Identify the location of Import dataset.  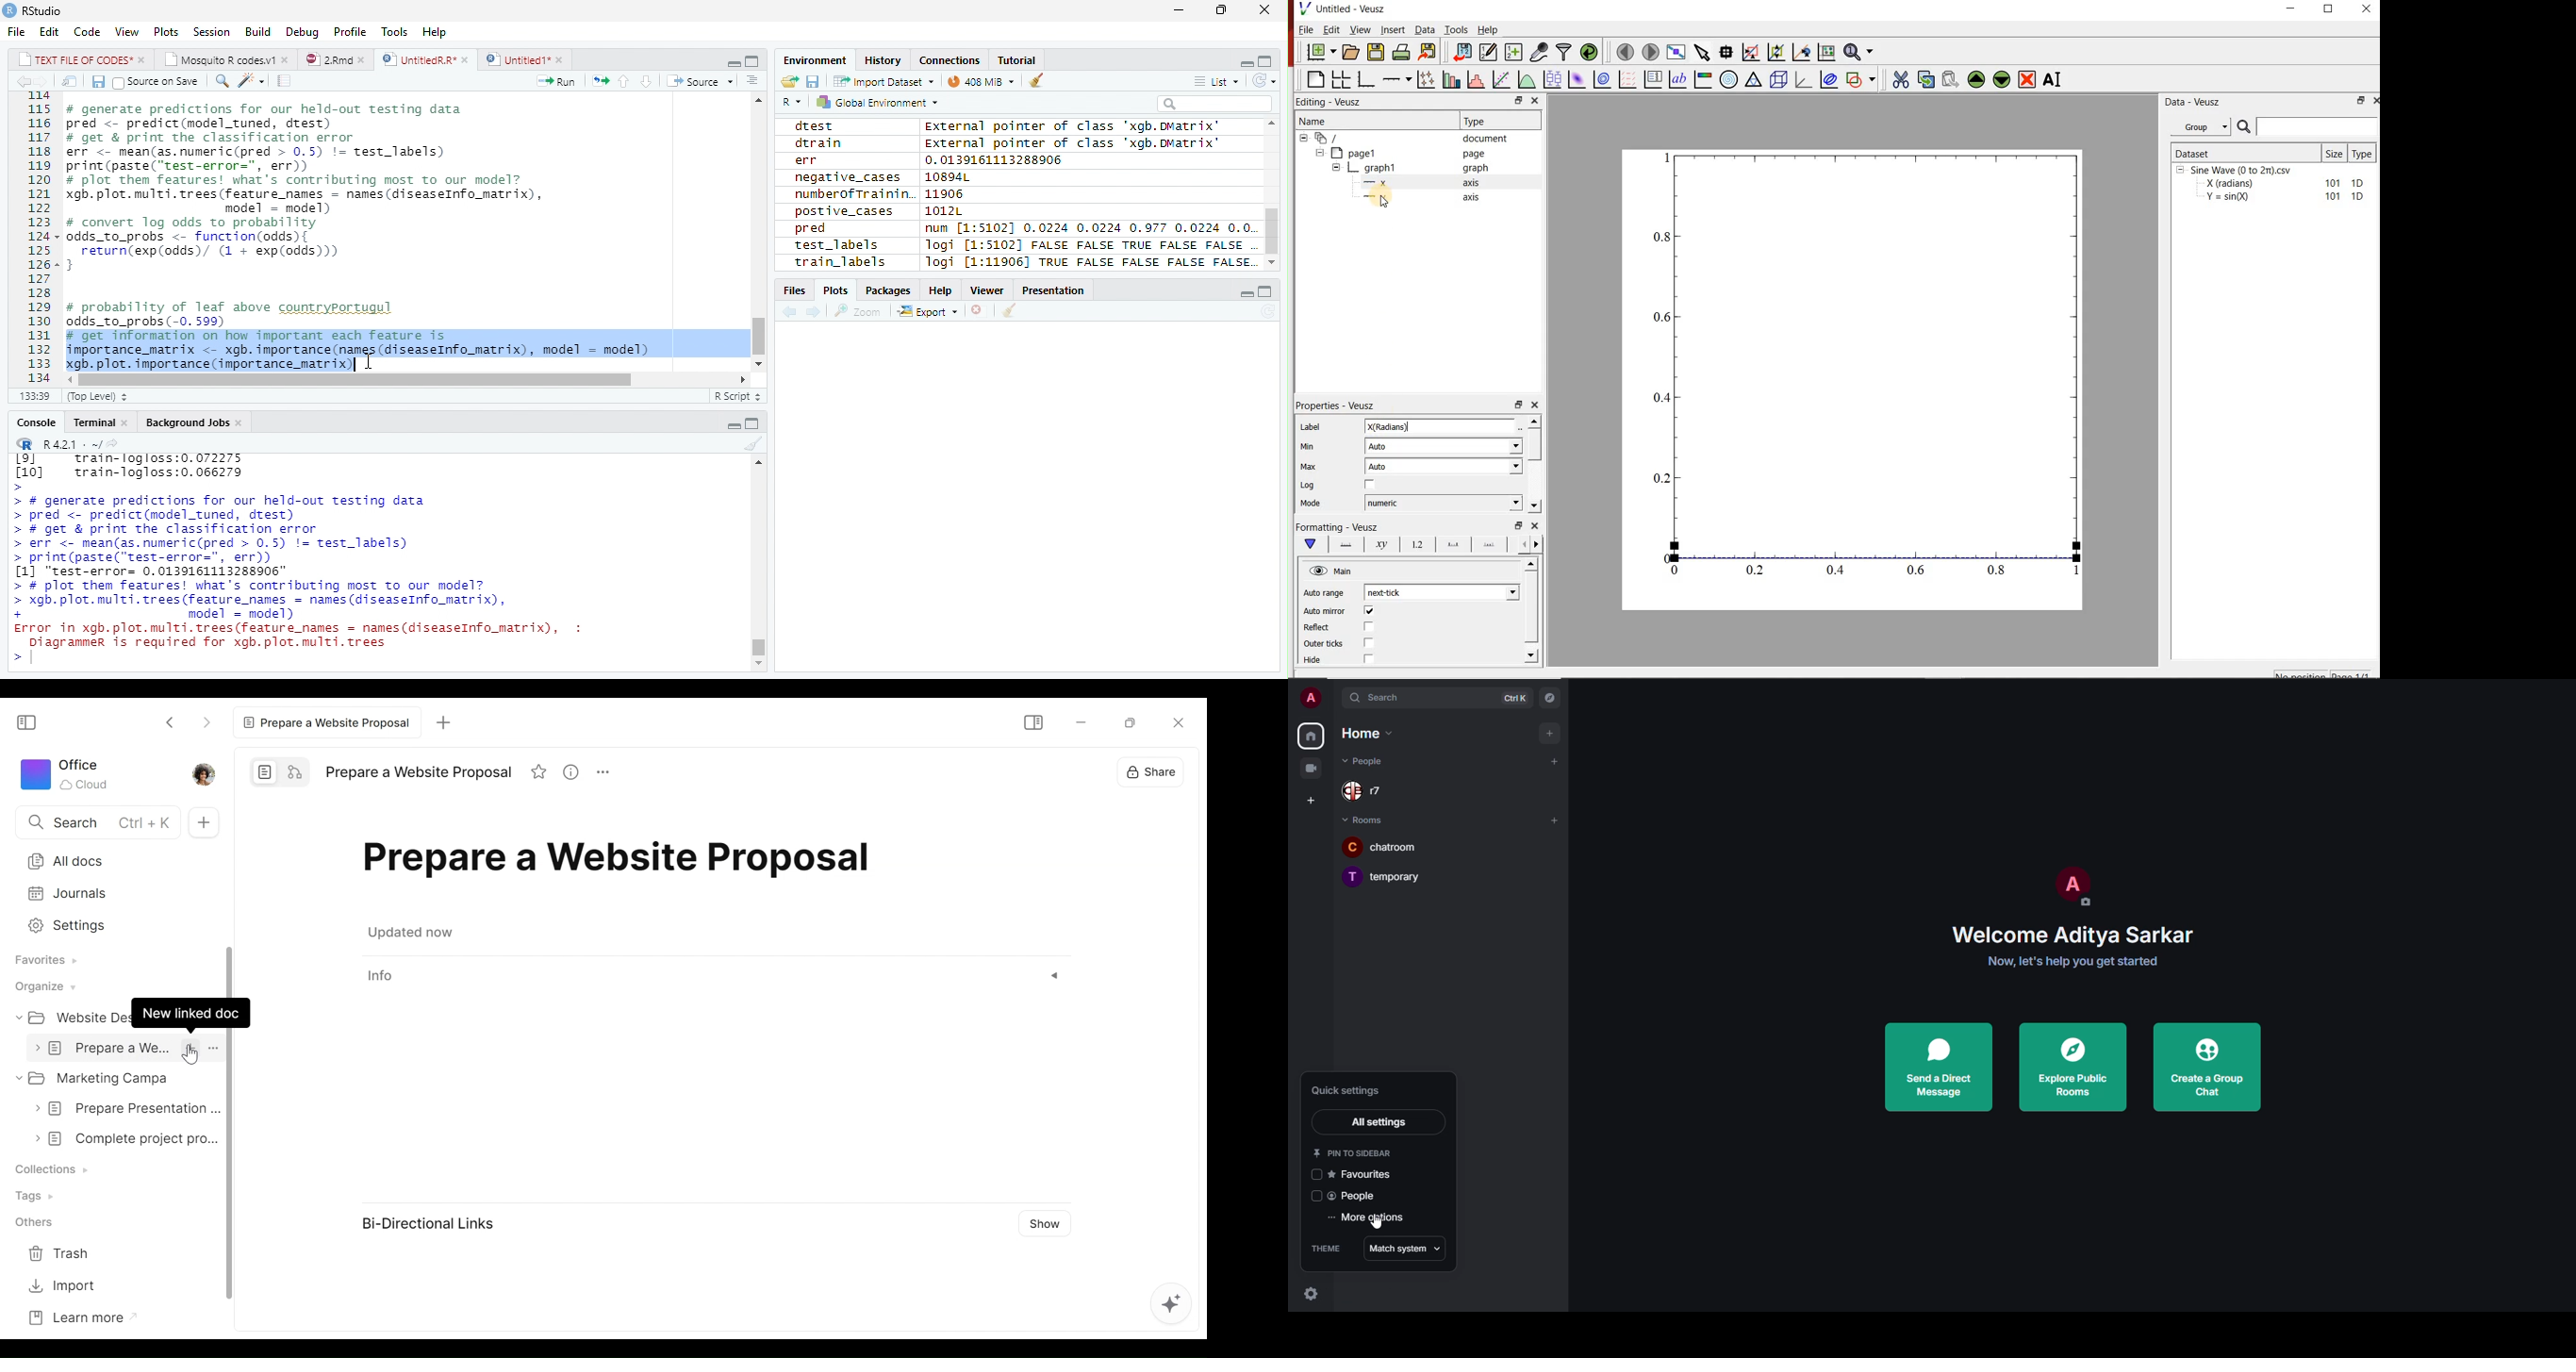
(883, 80).